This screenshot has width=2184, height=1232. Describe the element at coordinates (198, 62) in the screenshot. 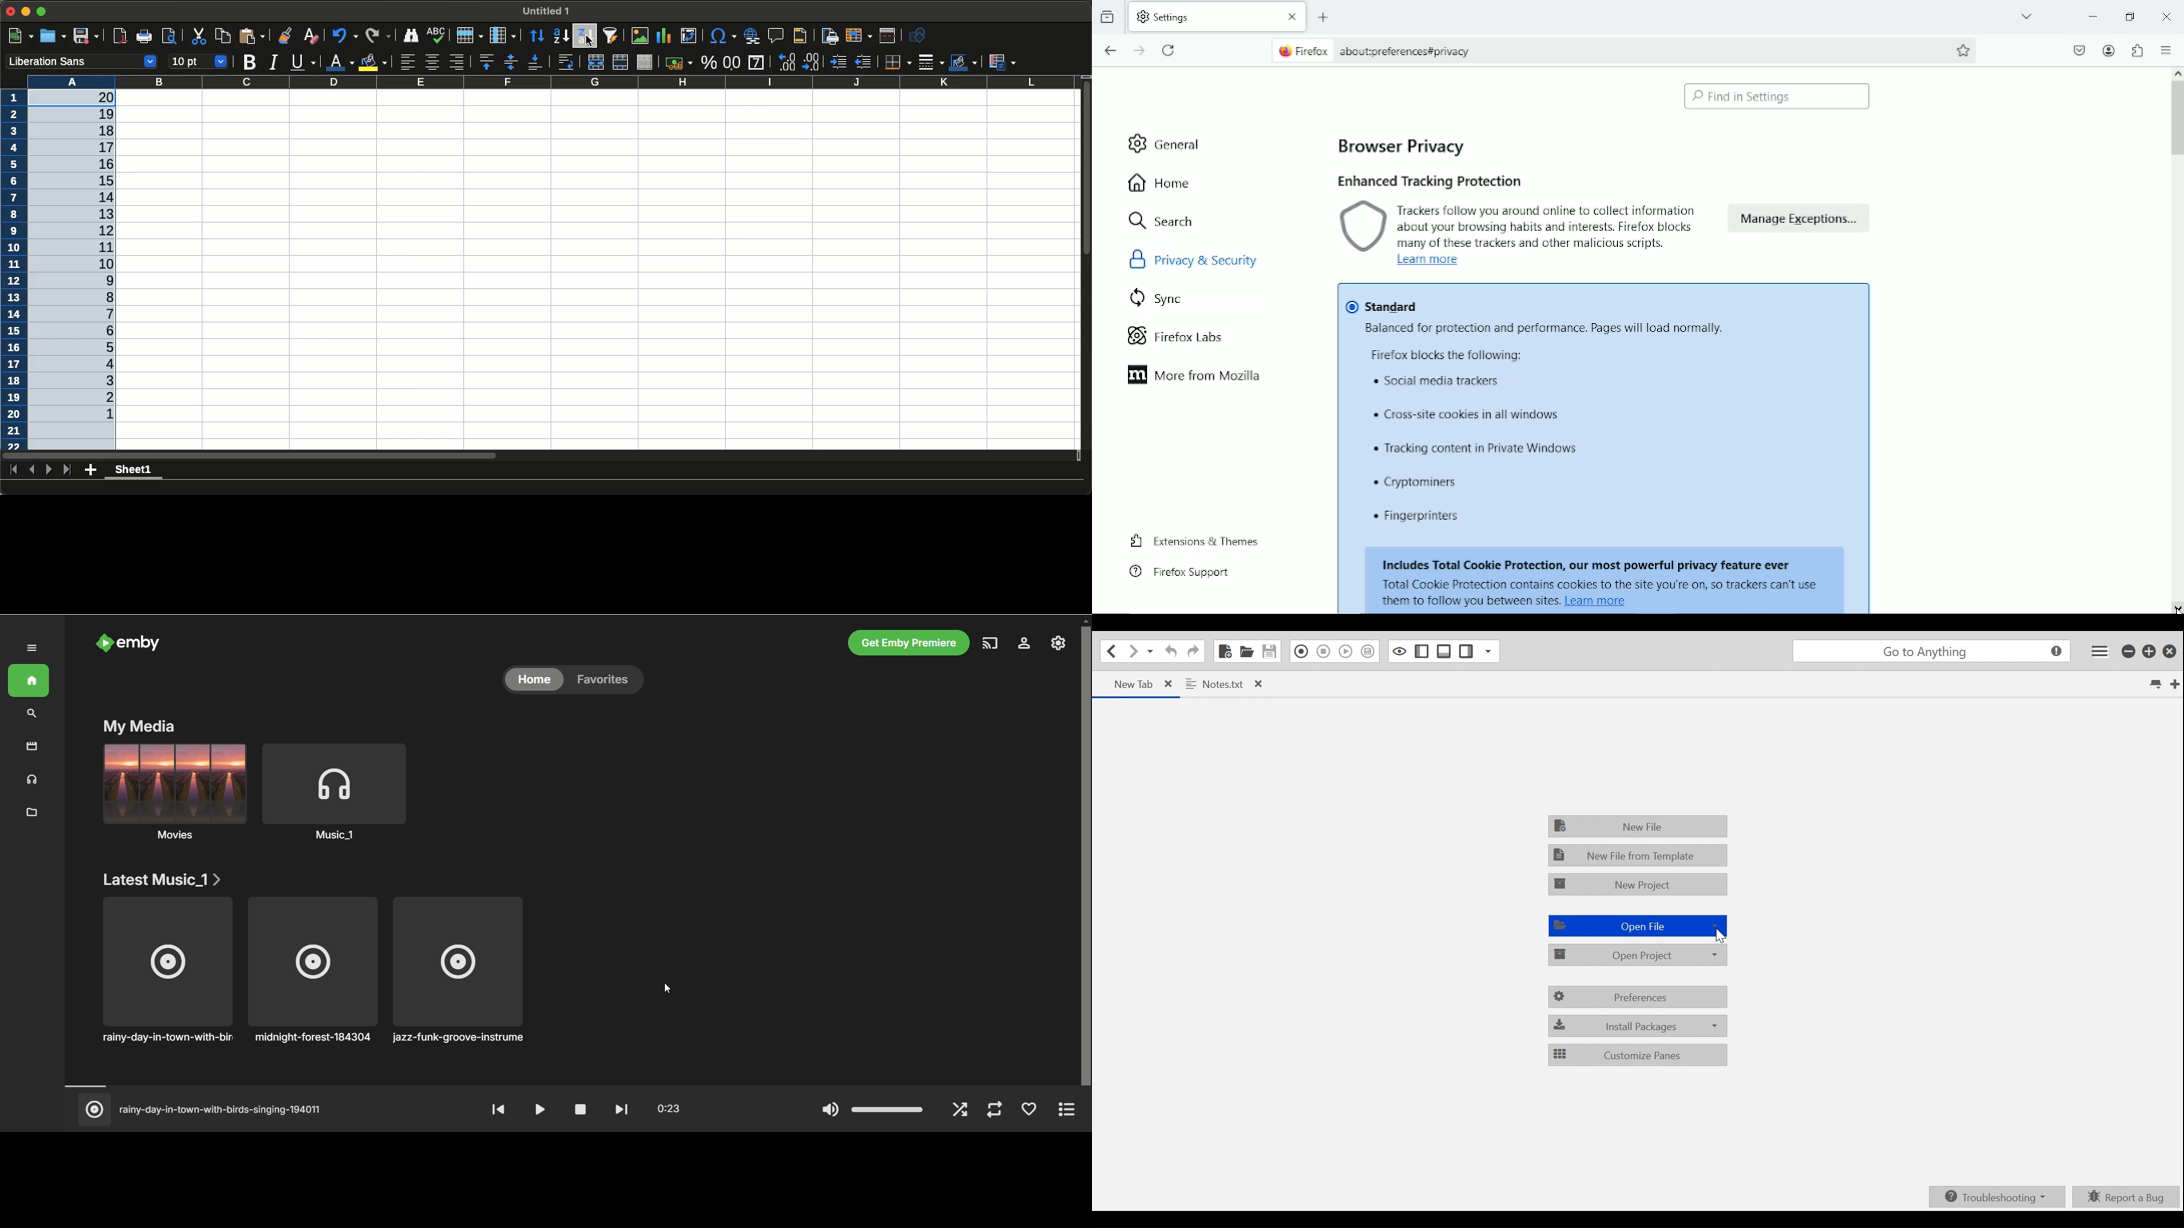

I see `Font size` at that location.